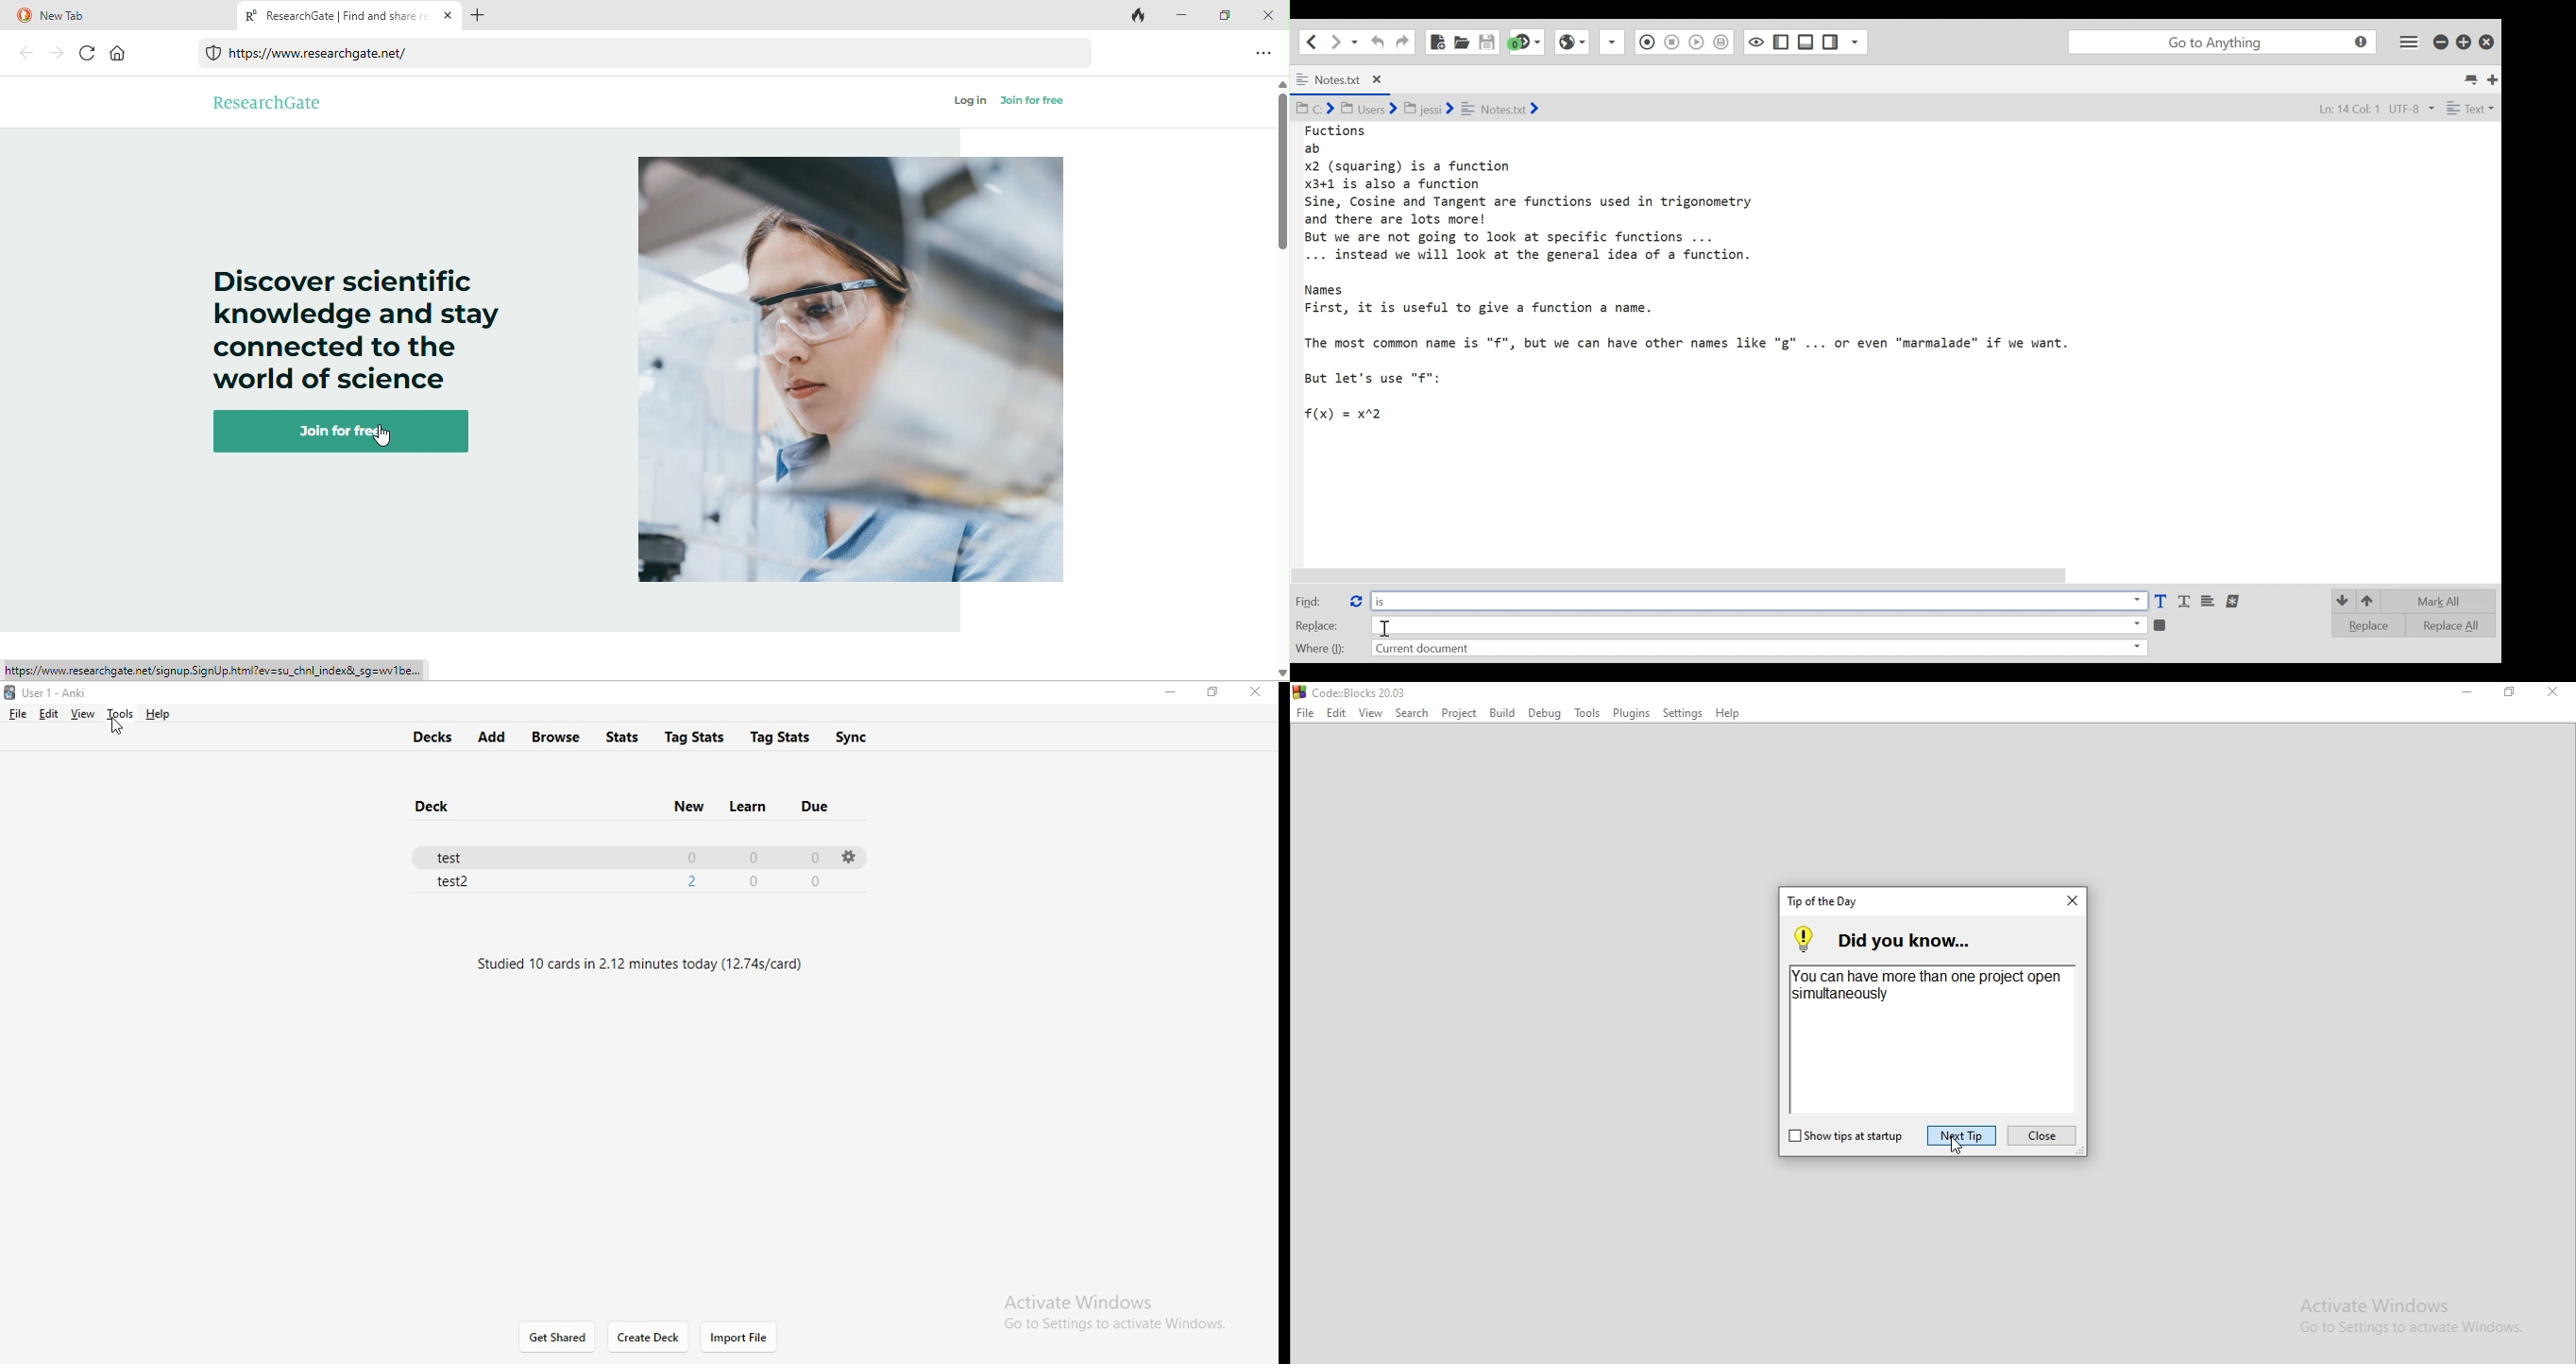 The image size is (2576, 1372). Describe the element at coordinates (1806, 42) in the screenshot. I see `Show/Hide Left Pane` at that location.